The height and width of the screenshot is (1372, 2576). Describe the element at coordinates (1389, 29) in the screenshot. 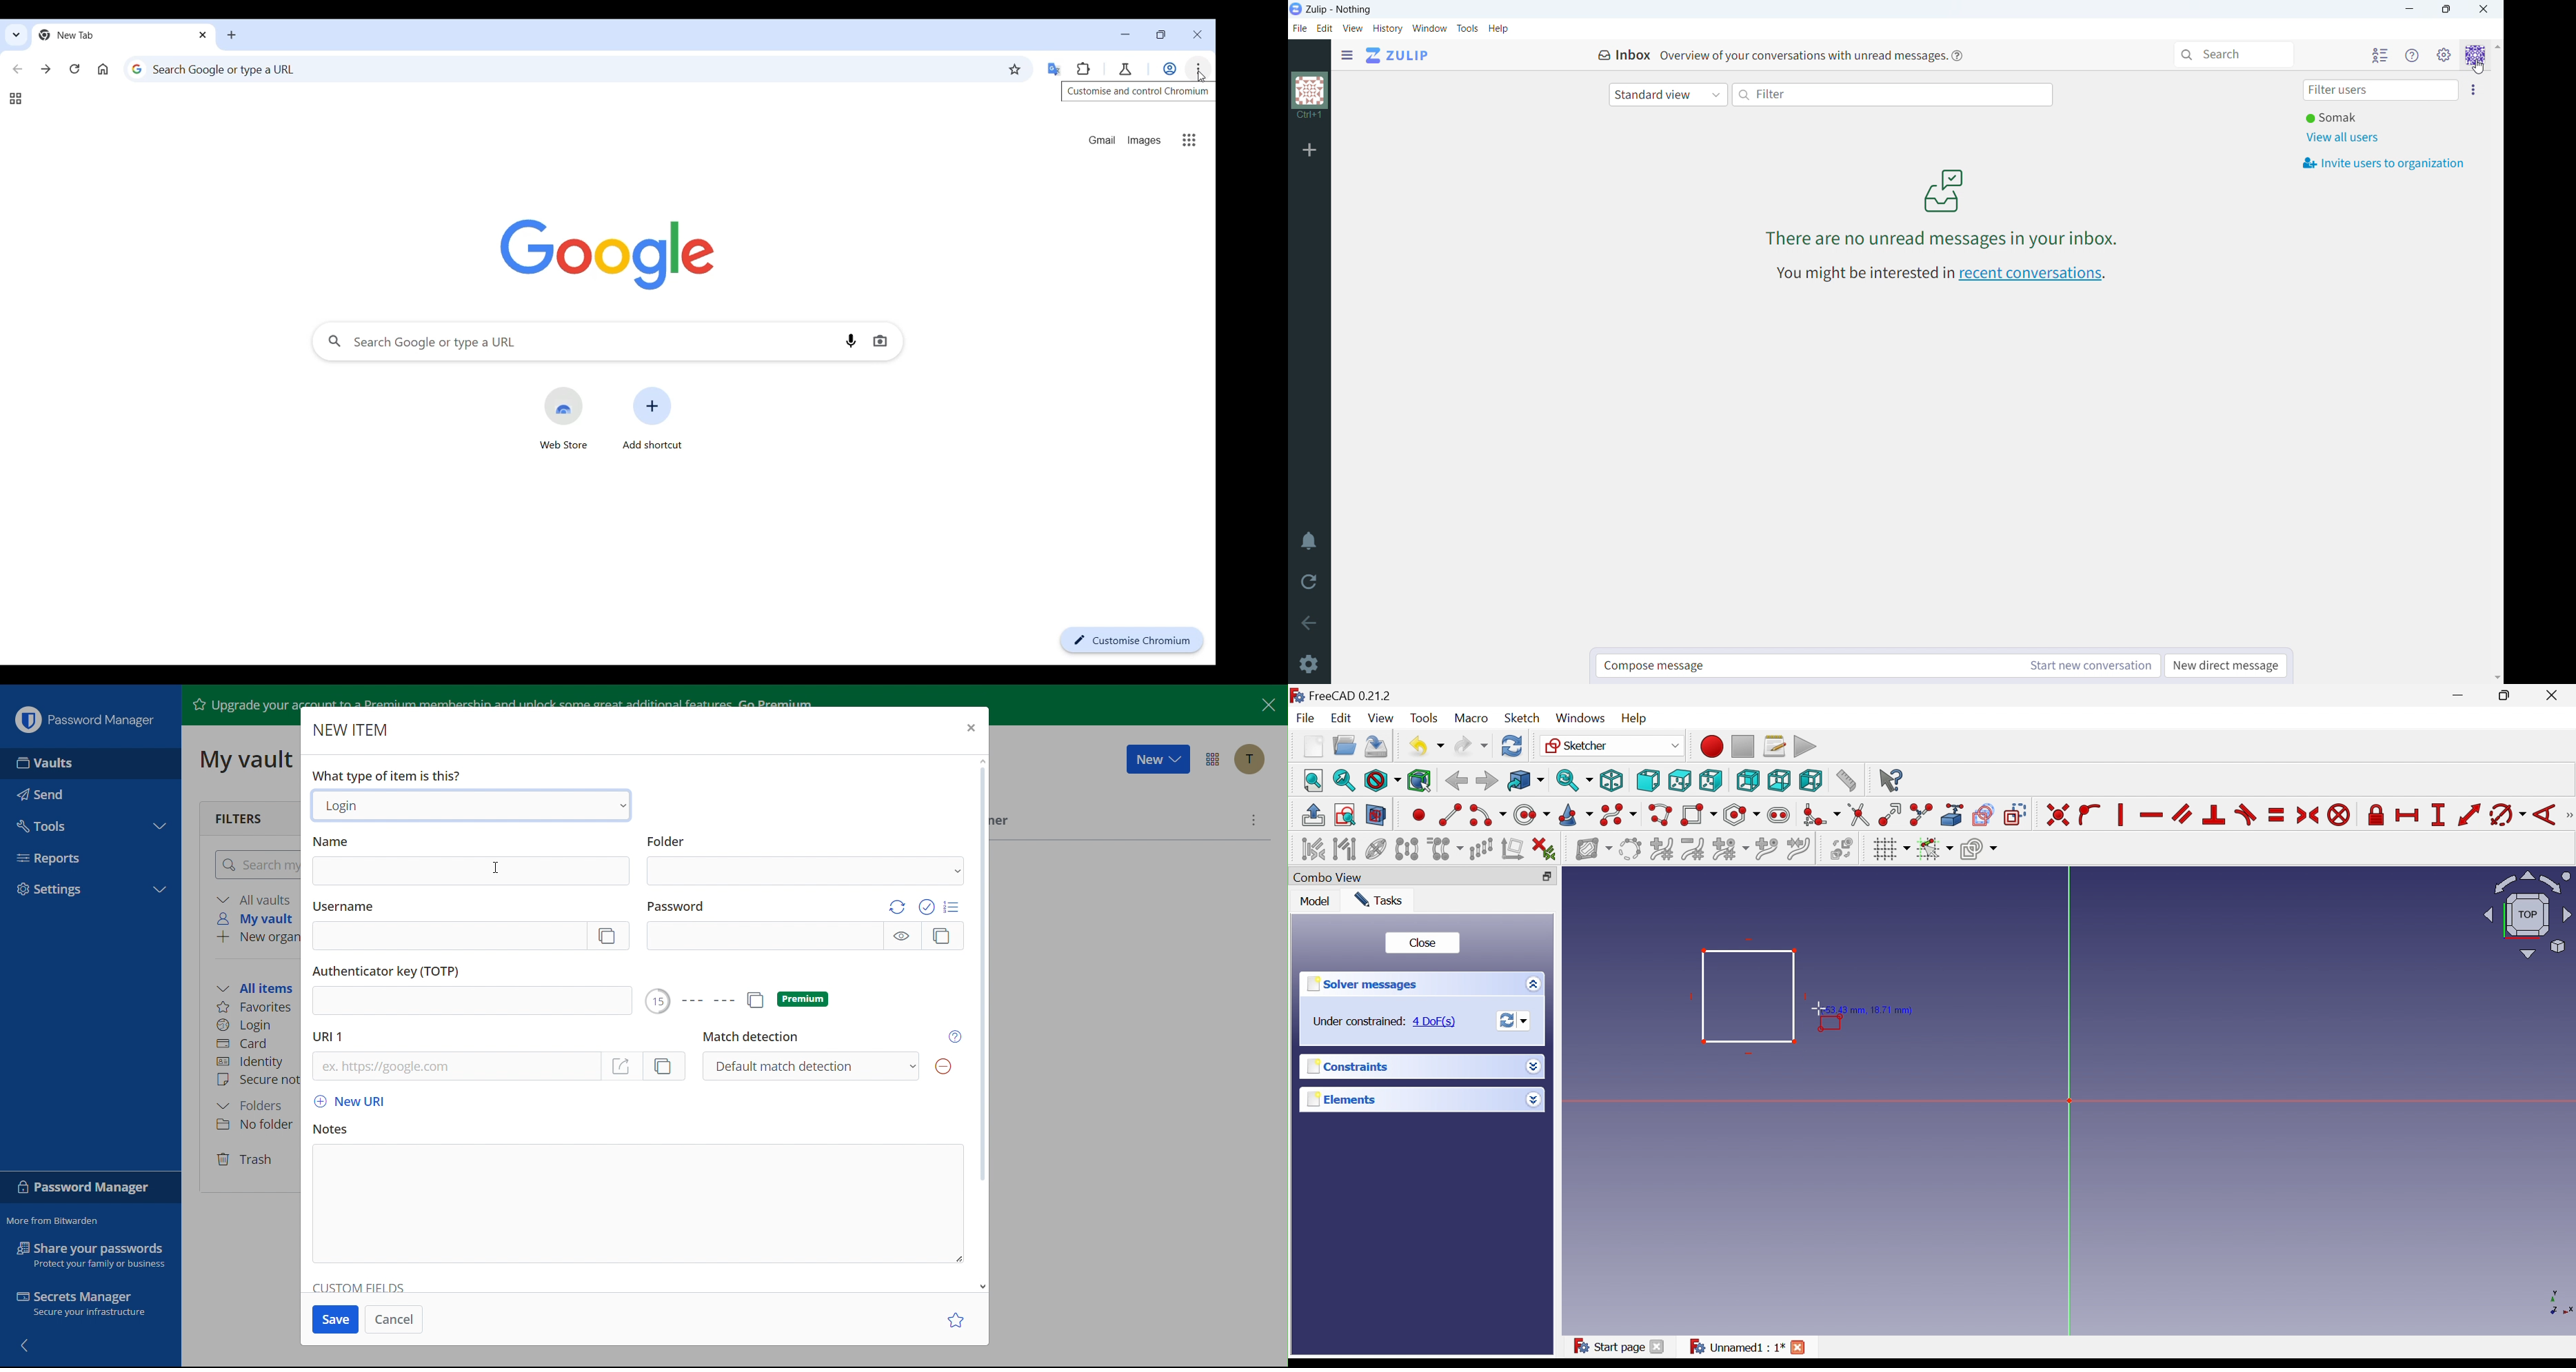

I see `history` at that location.